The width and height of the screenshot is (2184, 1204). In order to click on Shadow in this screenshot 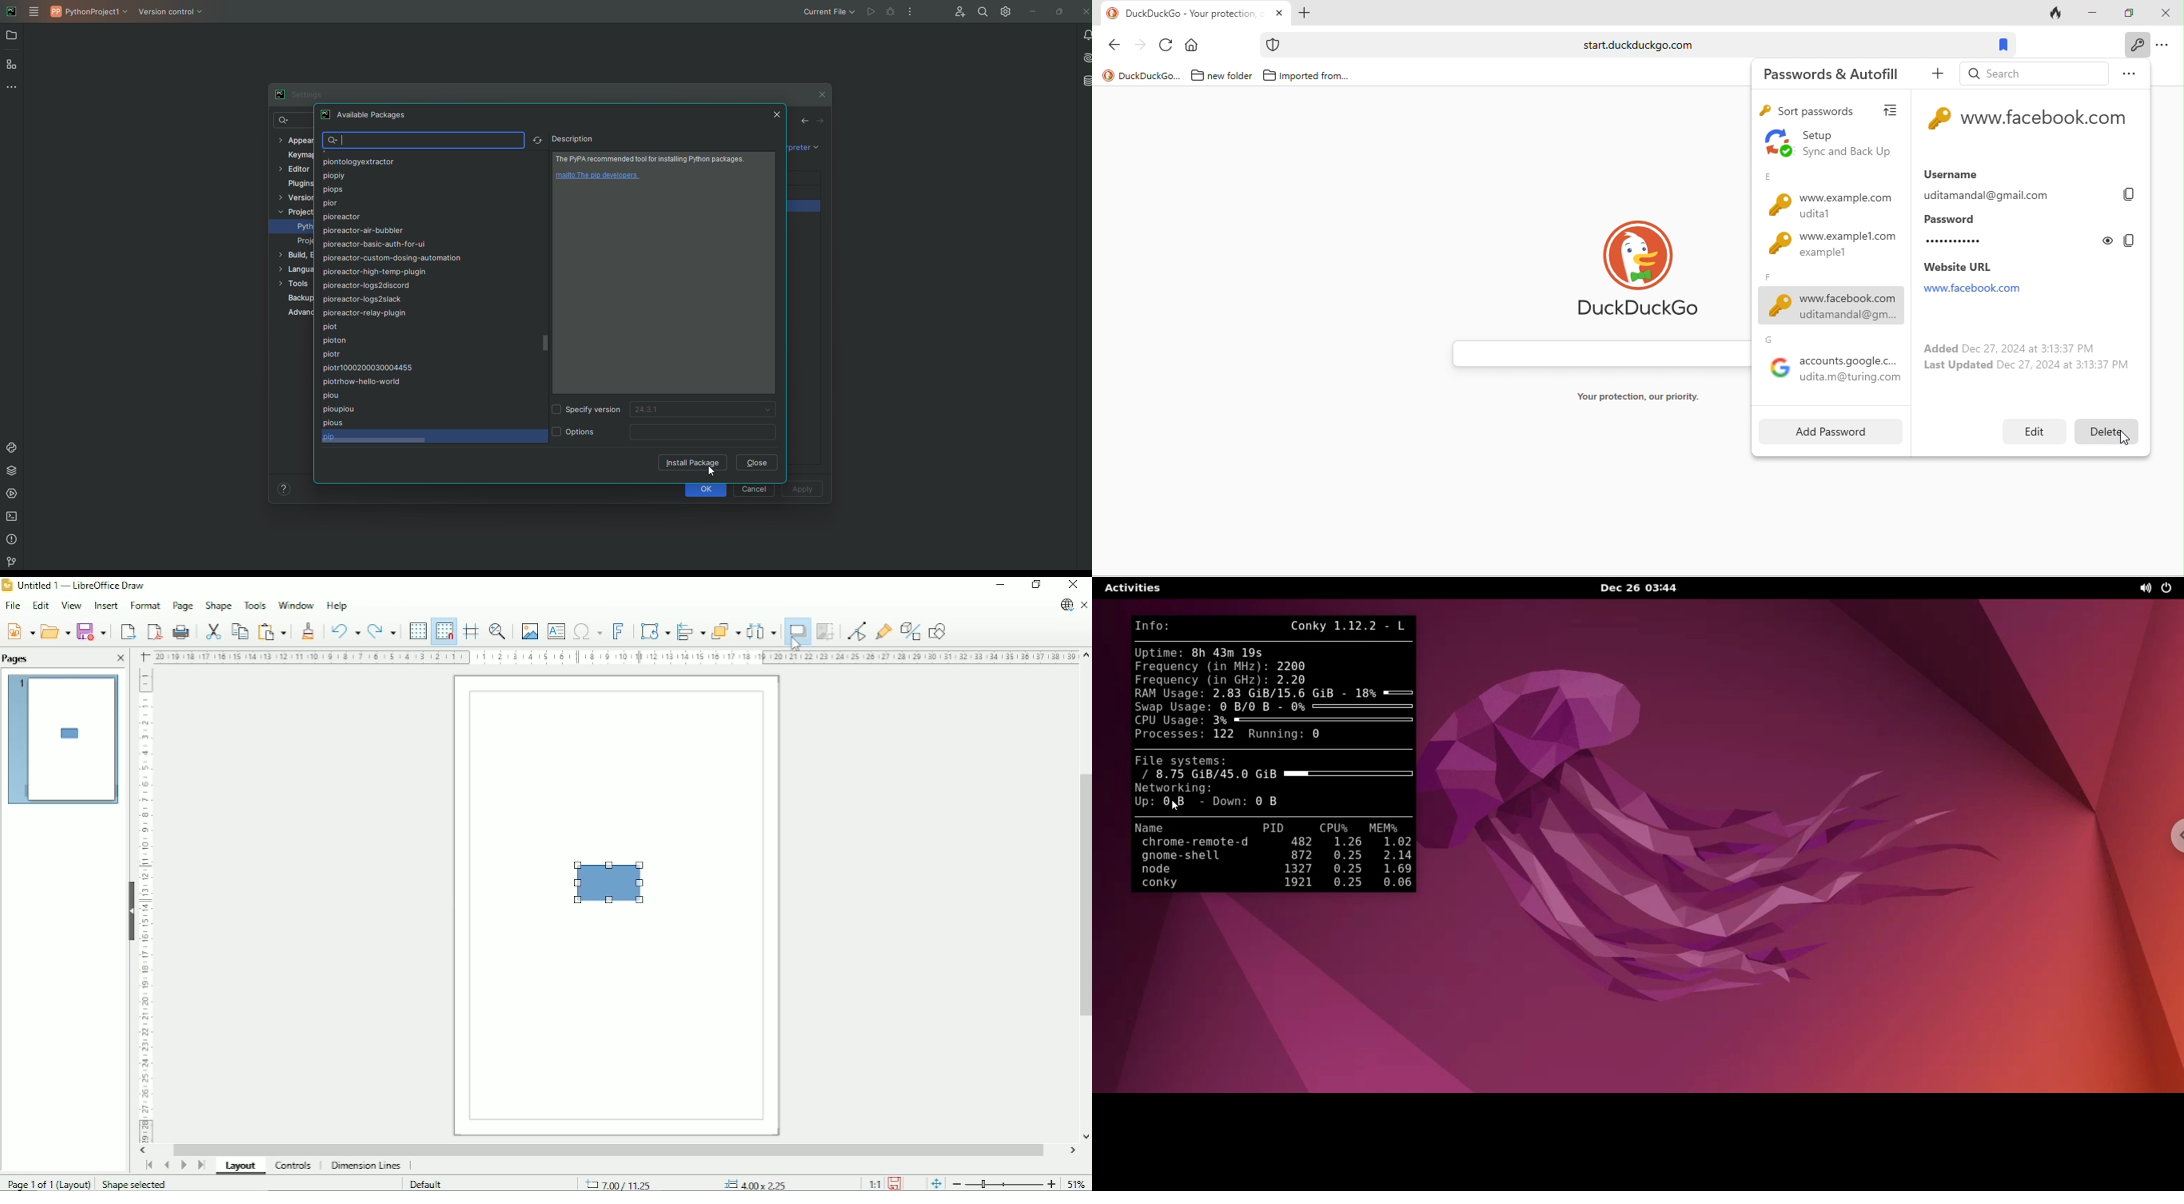, I will do `click(797, 632)`.